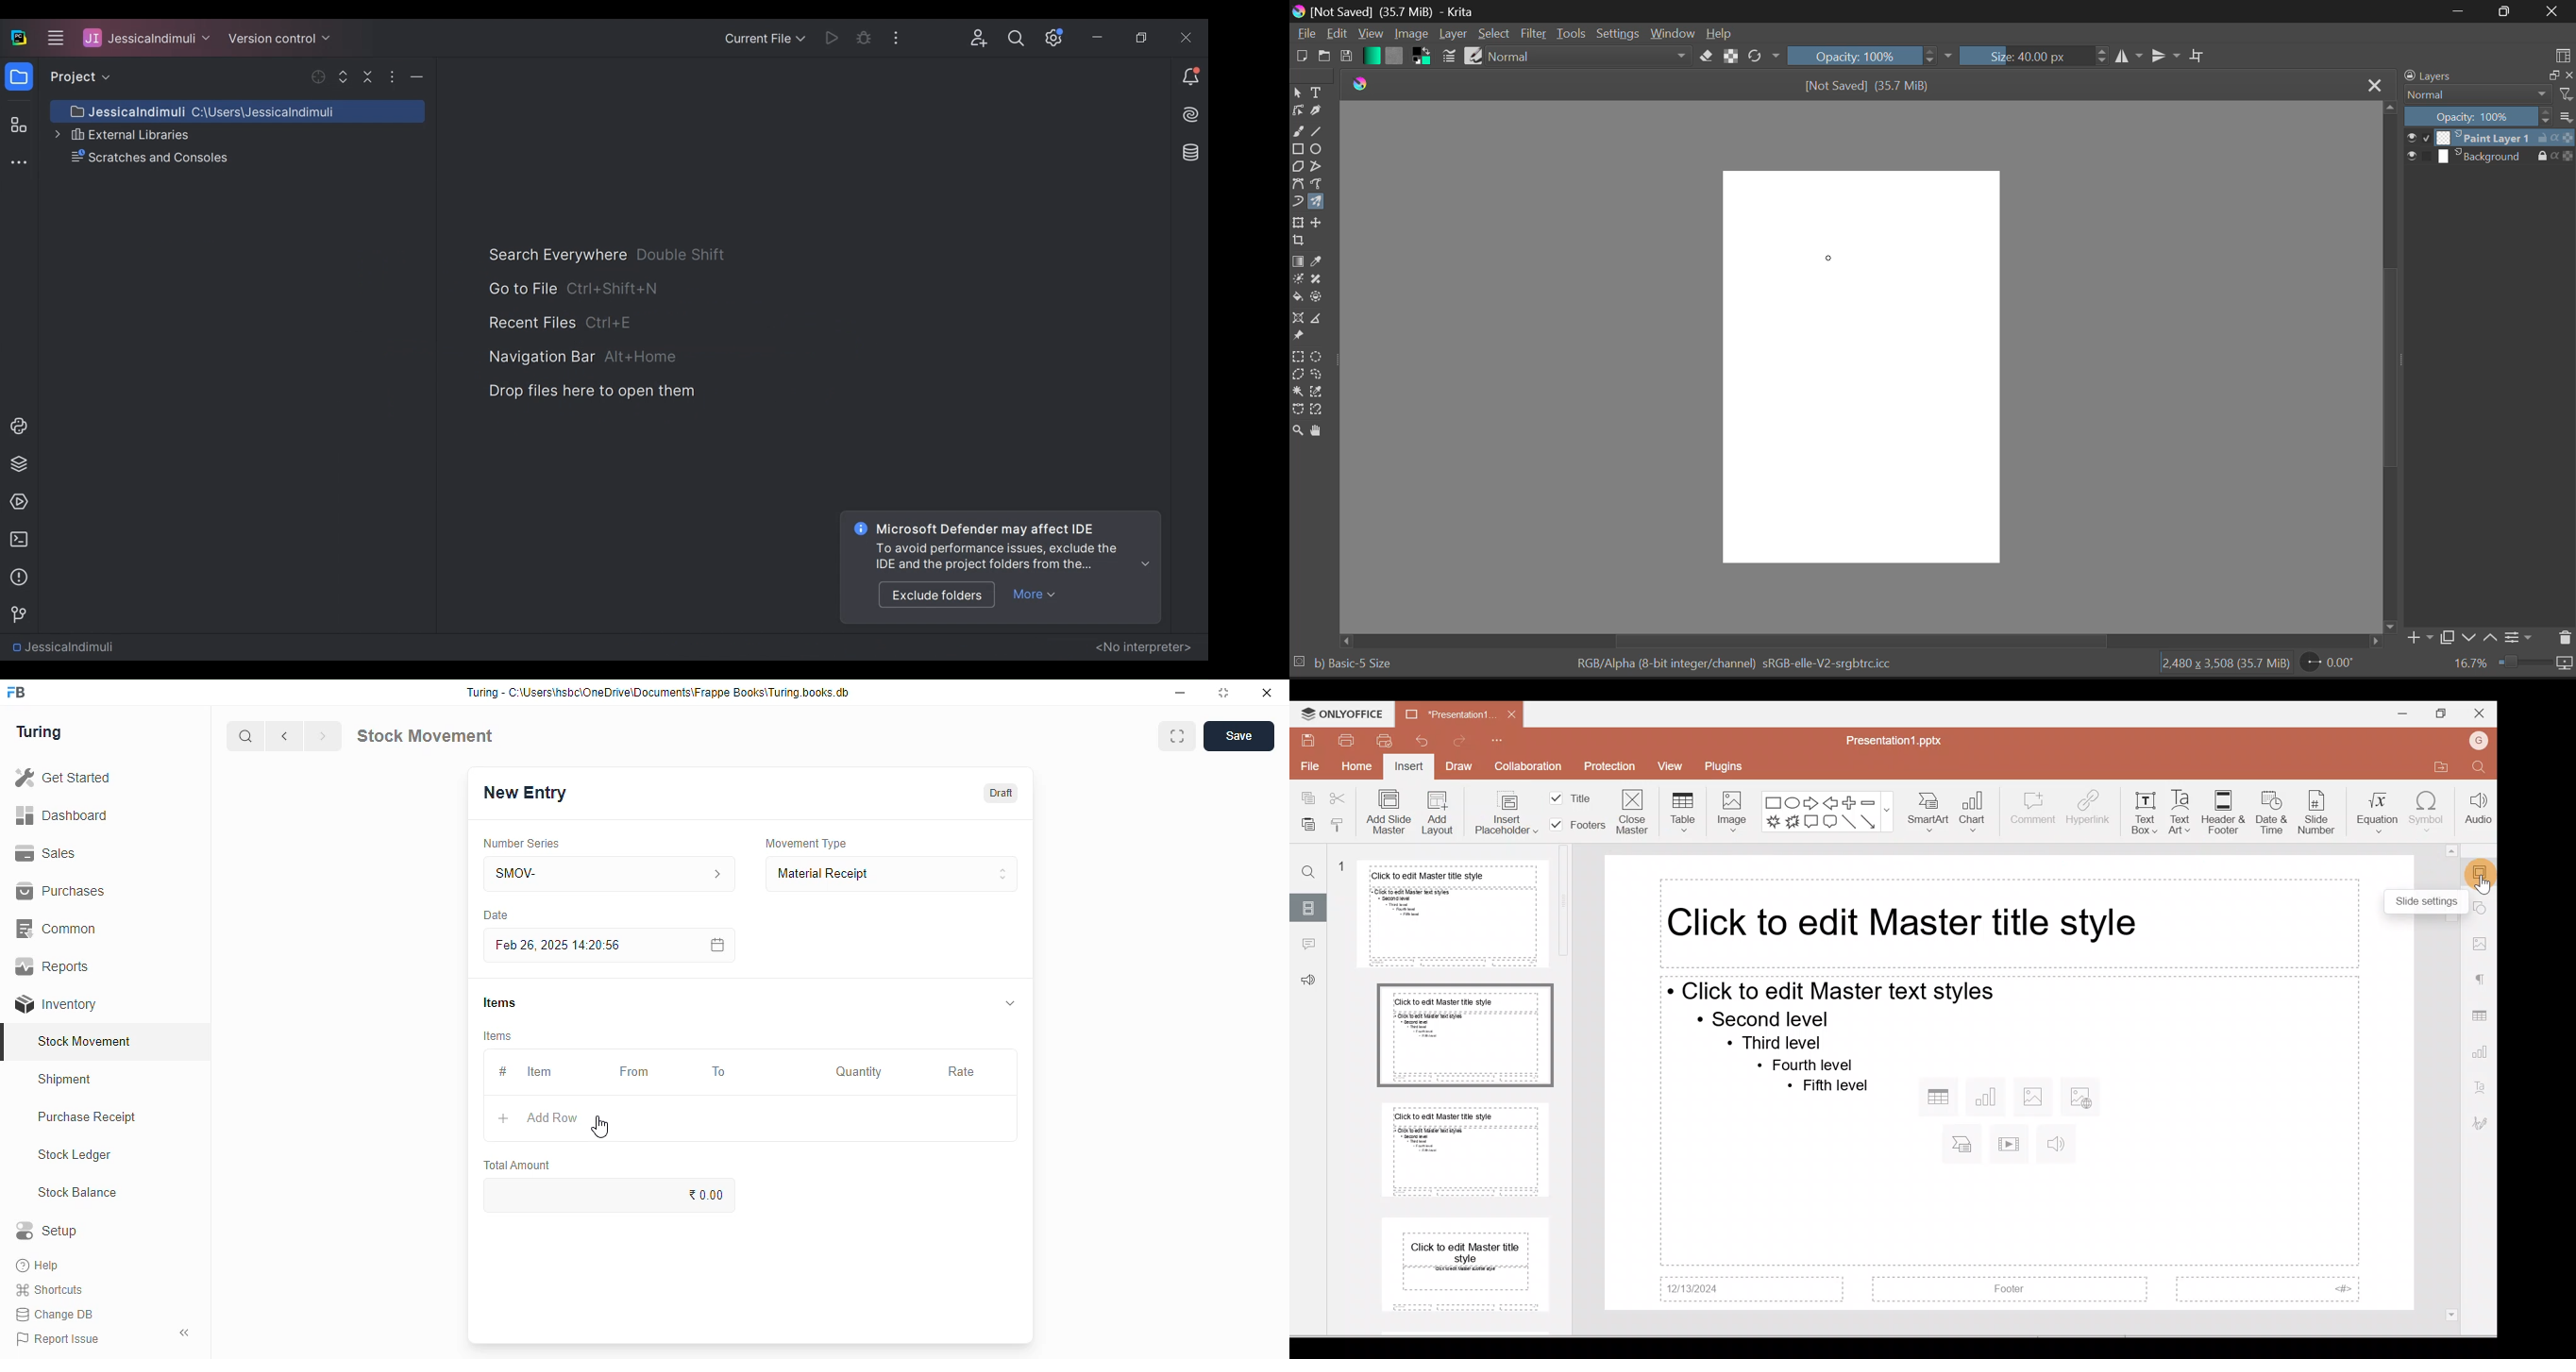  What do you see at coordinates (185, 1333) in the screenshot?
I see `toggle sidebar` at bounding box center [185, 1333].